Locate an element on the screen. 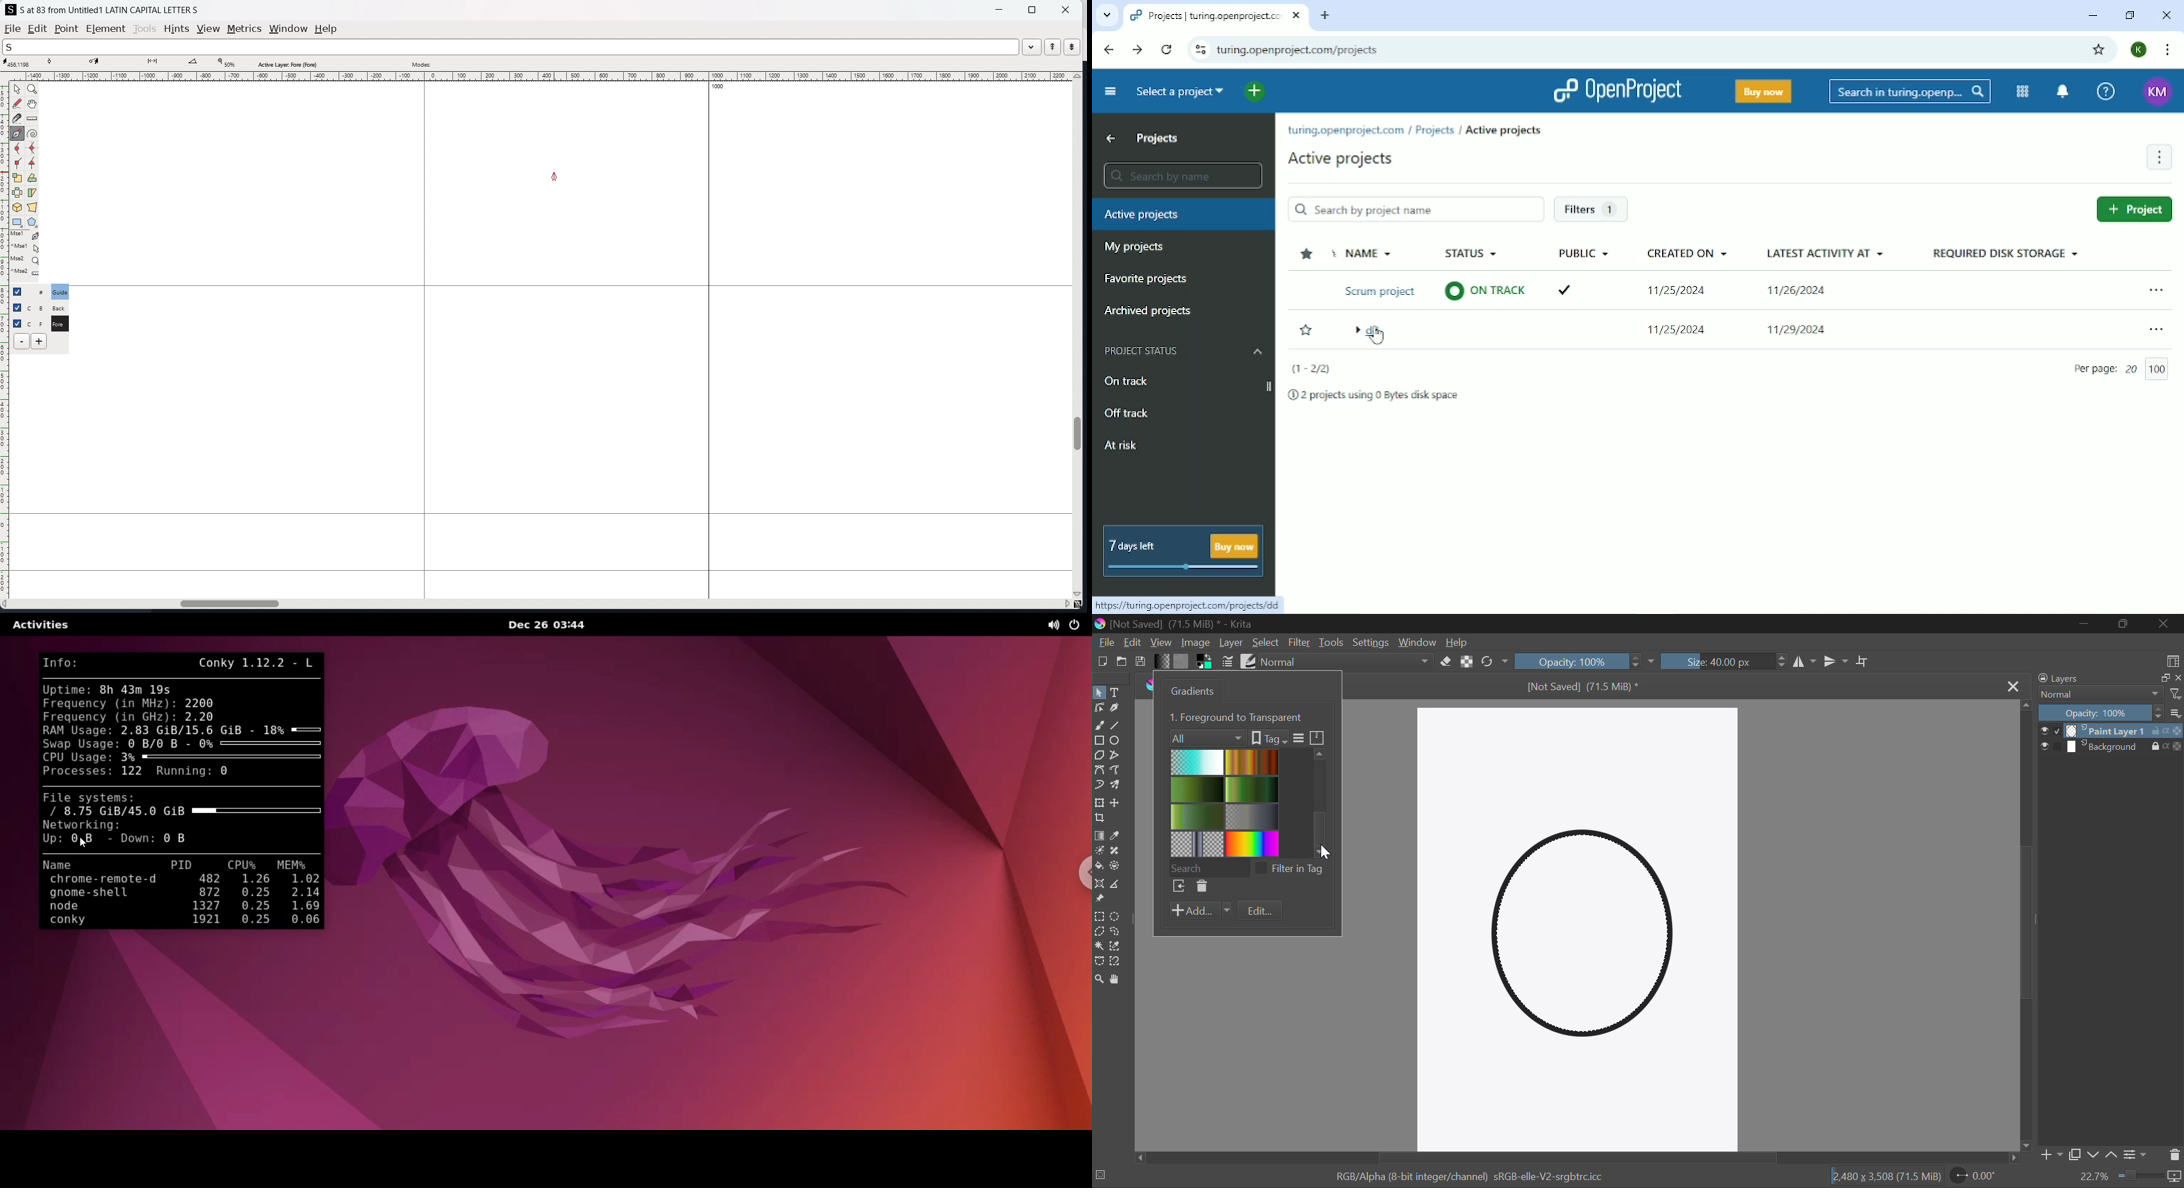 The width and height of the screenshot is (2184, 1204). perspective transformation is located at coordinates (32, 207).